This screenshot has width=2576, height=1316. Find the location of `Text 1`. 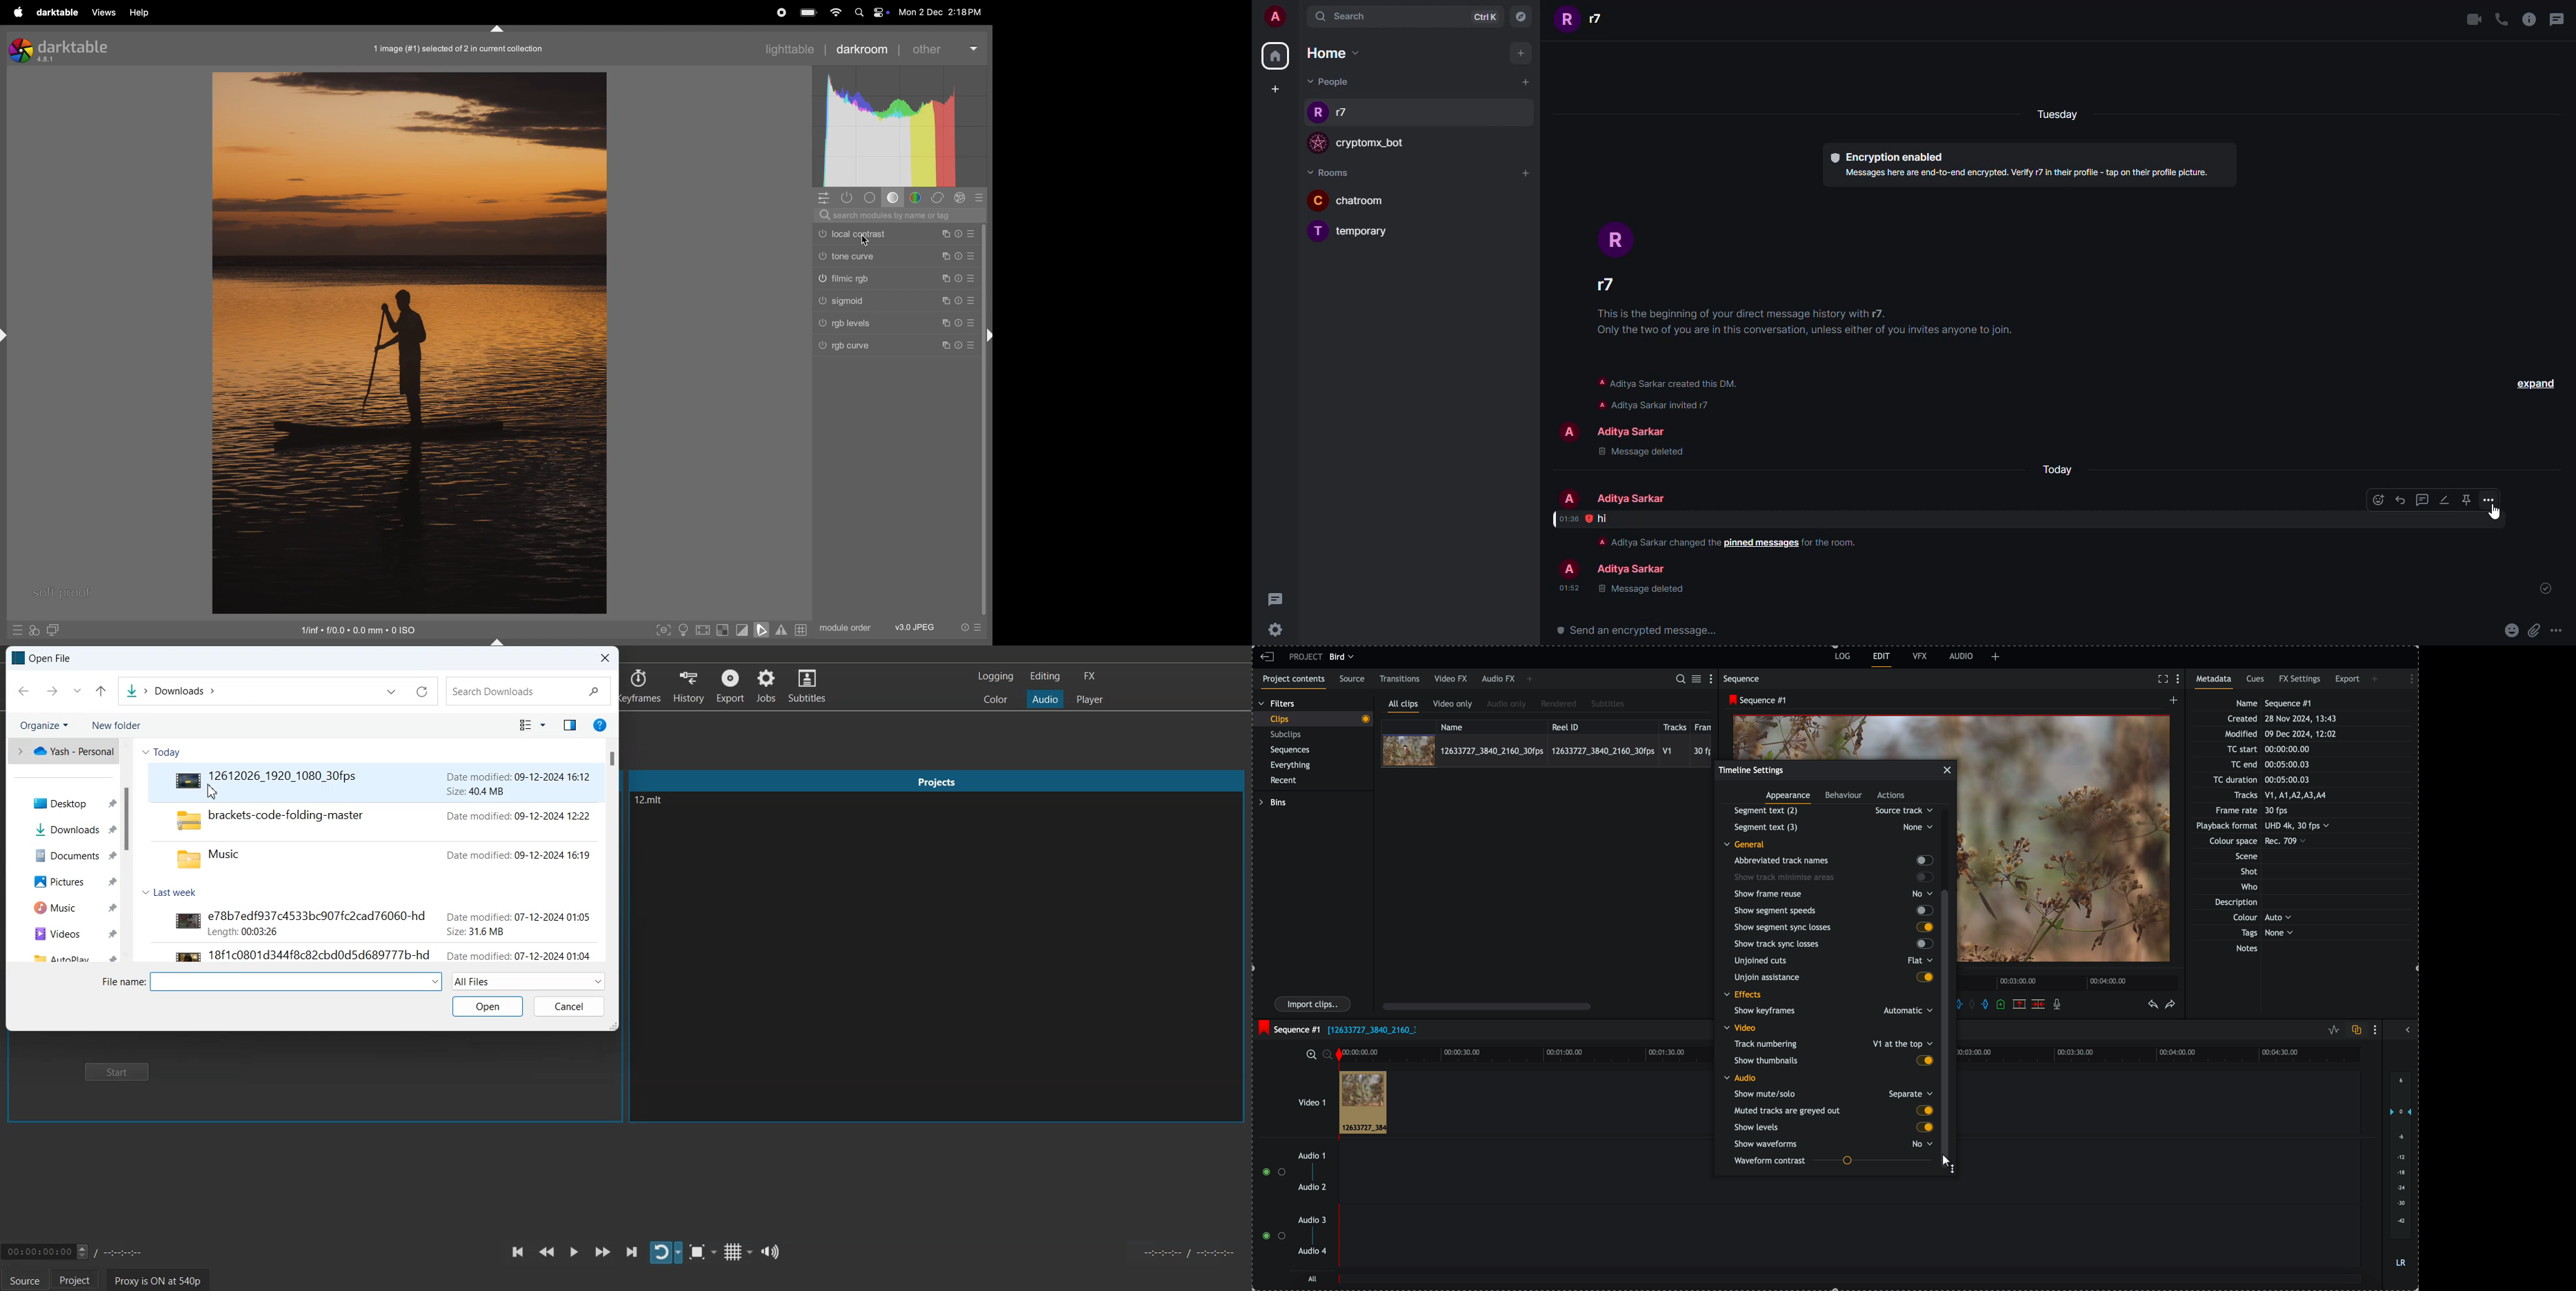

Text 1 is located at coordinates (668, 813).